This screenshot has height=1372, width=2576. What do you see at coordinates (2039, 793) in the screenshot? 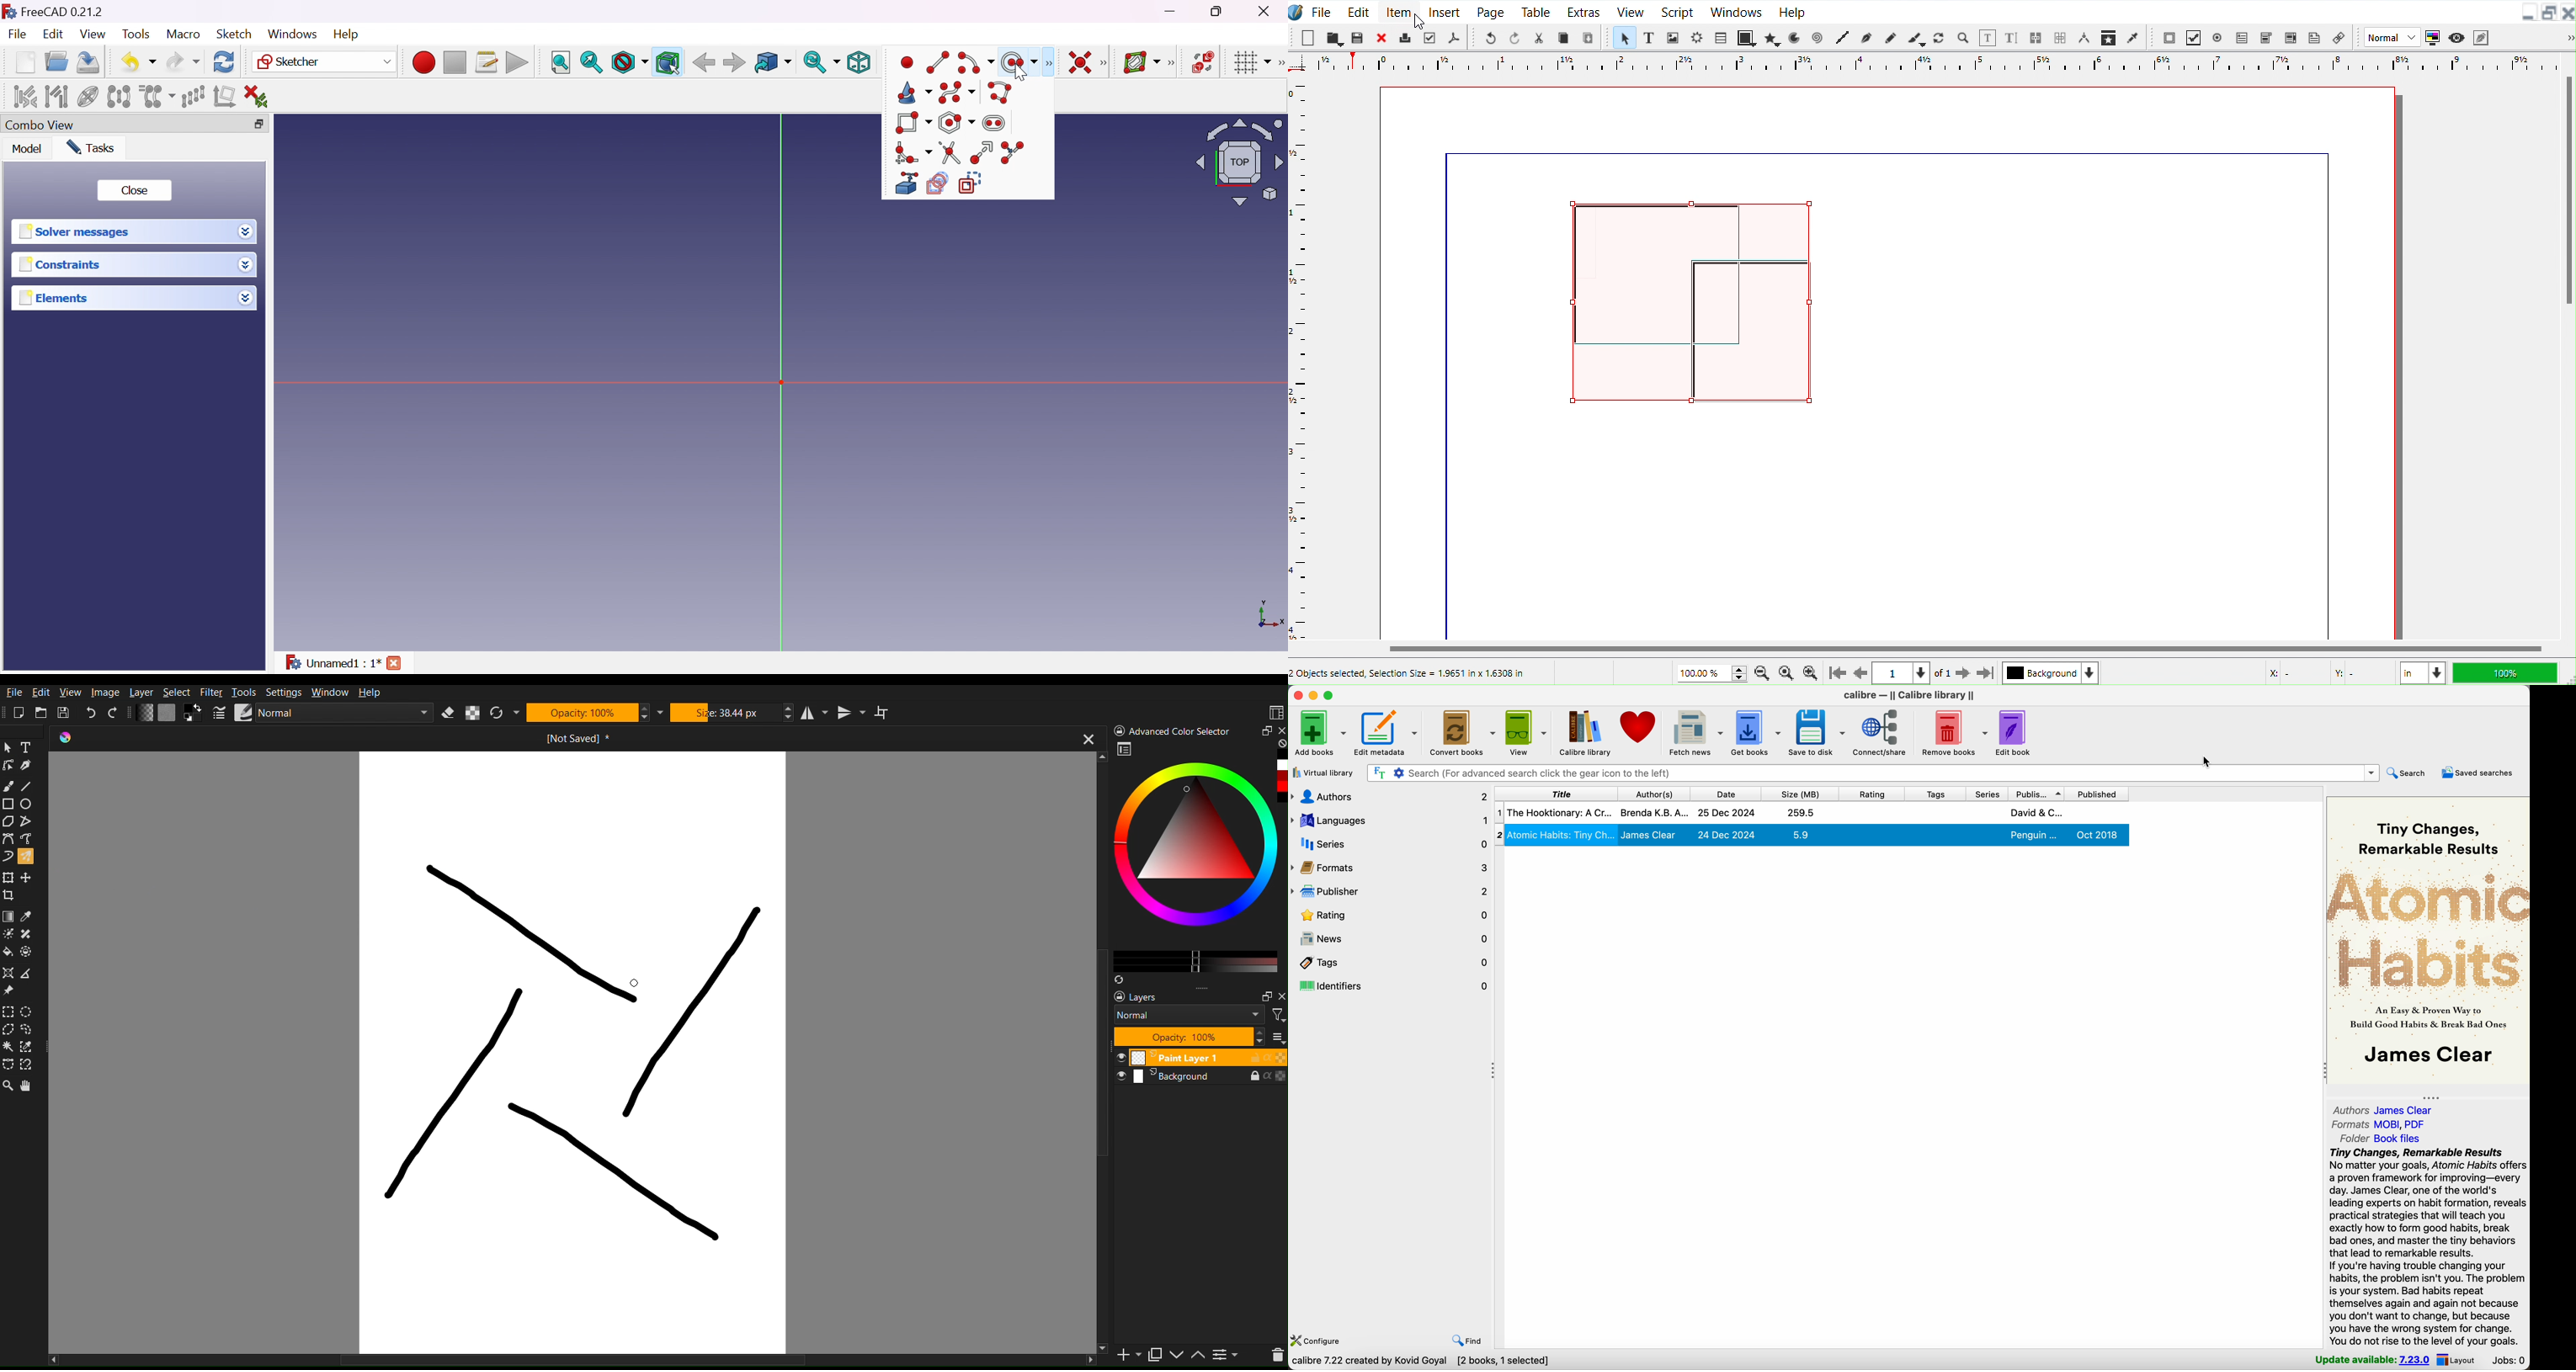
I see `publisher` at bounding box center [2039, 793].